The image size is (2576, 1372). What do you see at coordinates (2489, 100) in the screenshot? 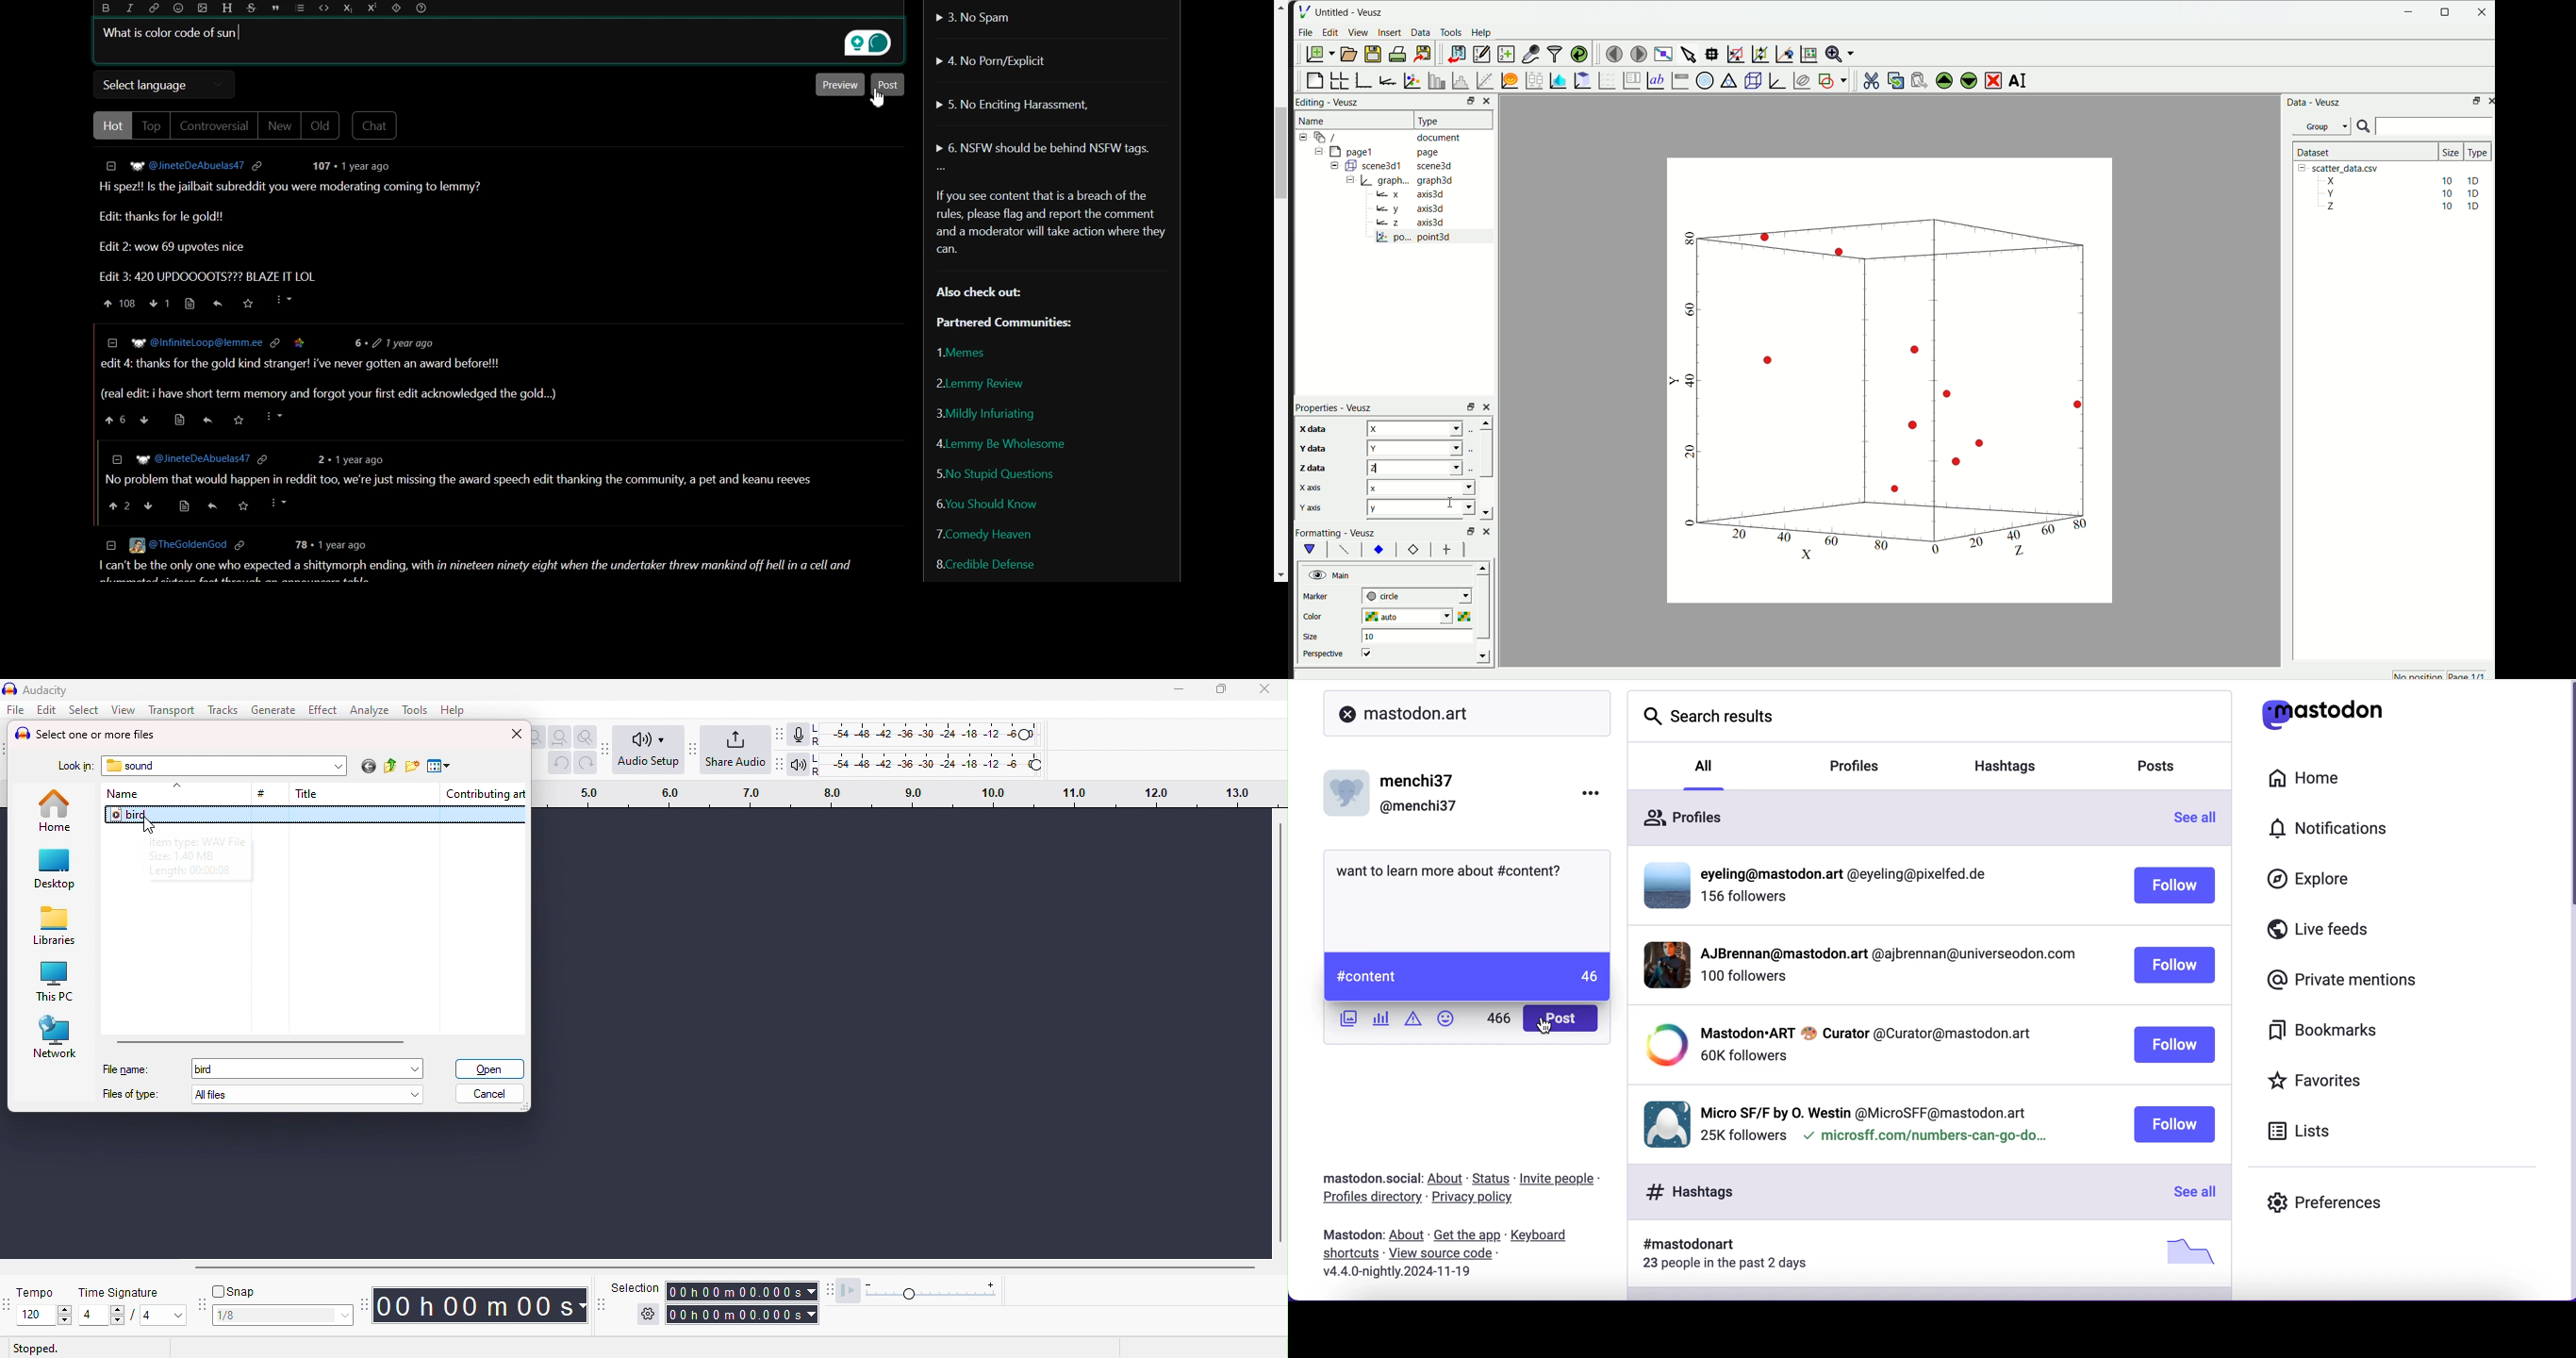
I see `close` at bounding box center [2489, 100].